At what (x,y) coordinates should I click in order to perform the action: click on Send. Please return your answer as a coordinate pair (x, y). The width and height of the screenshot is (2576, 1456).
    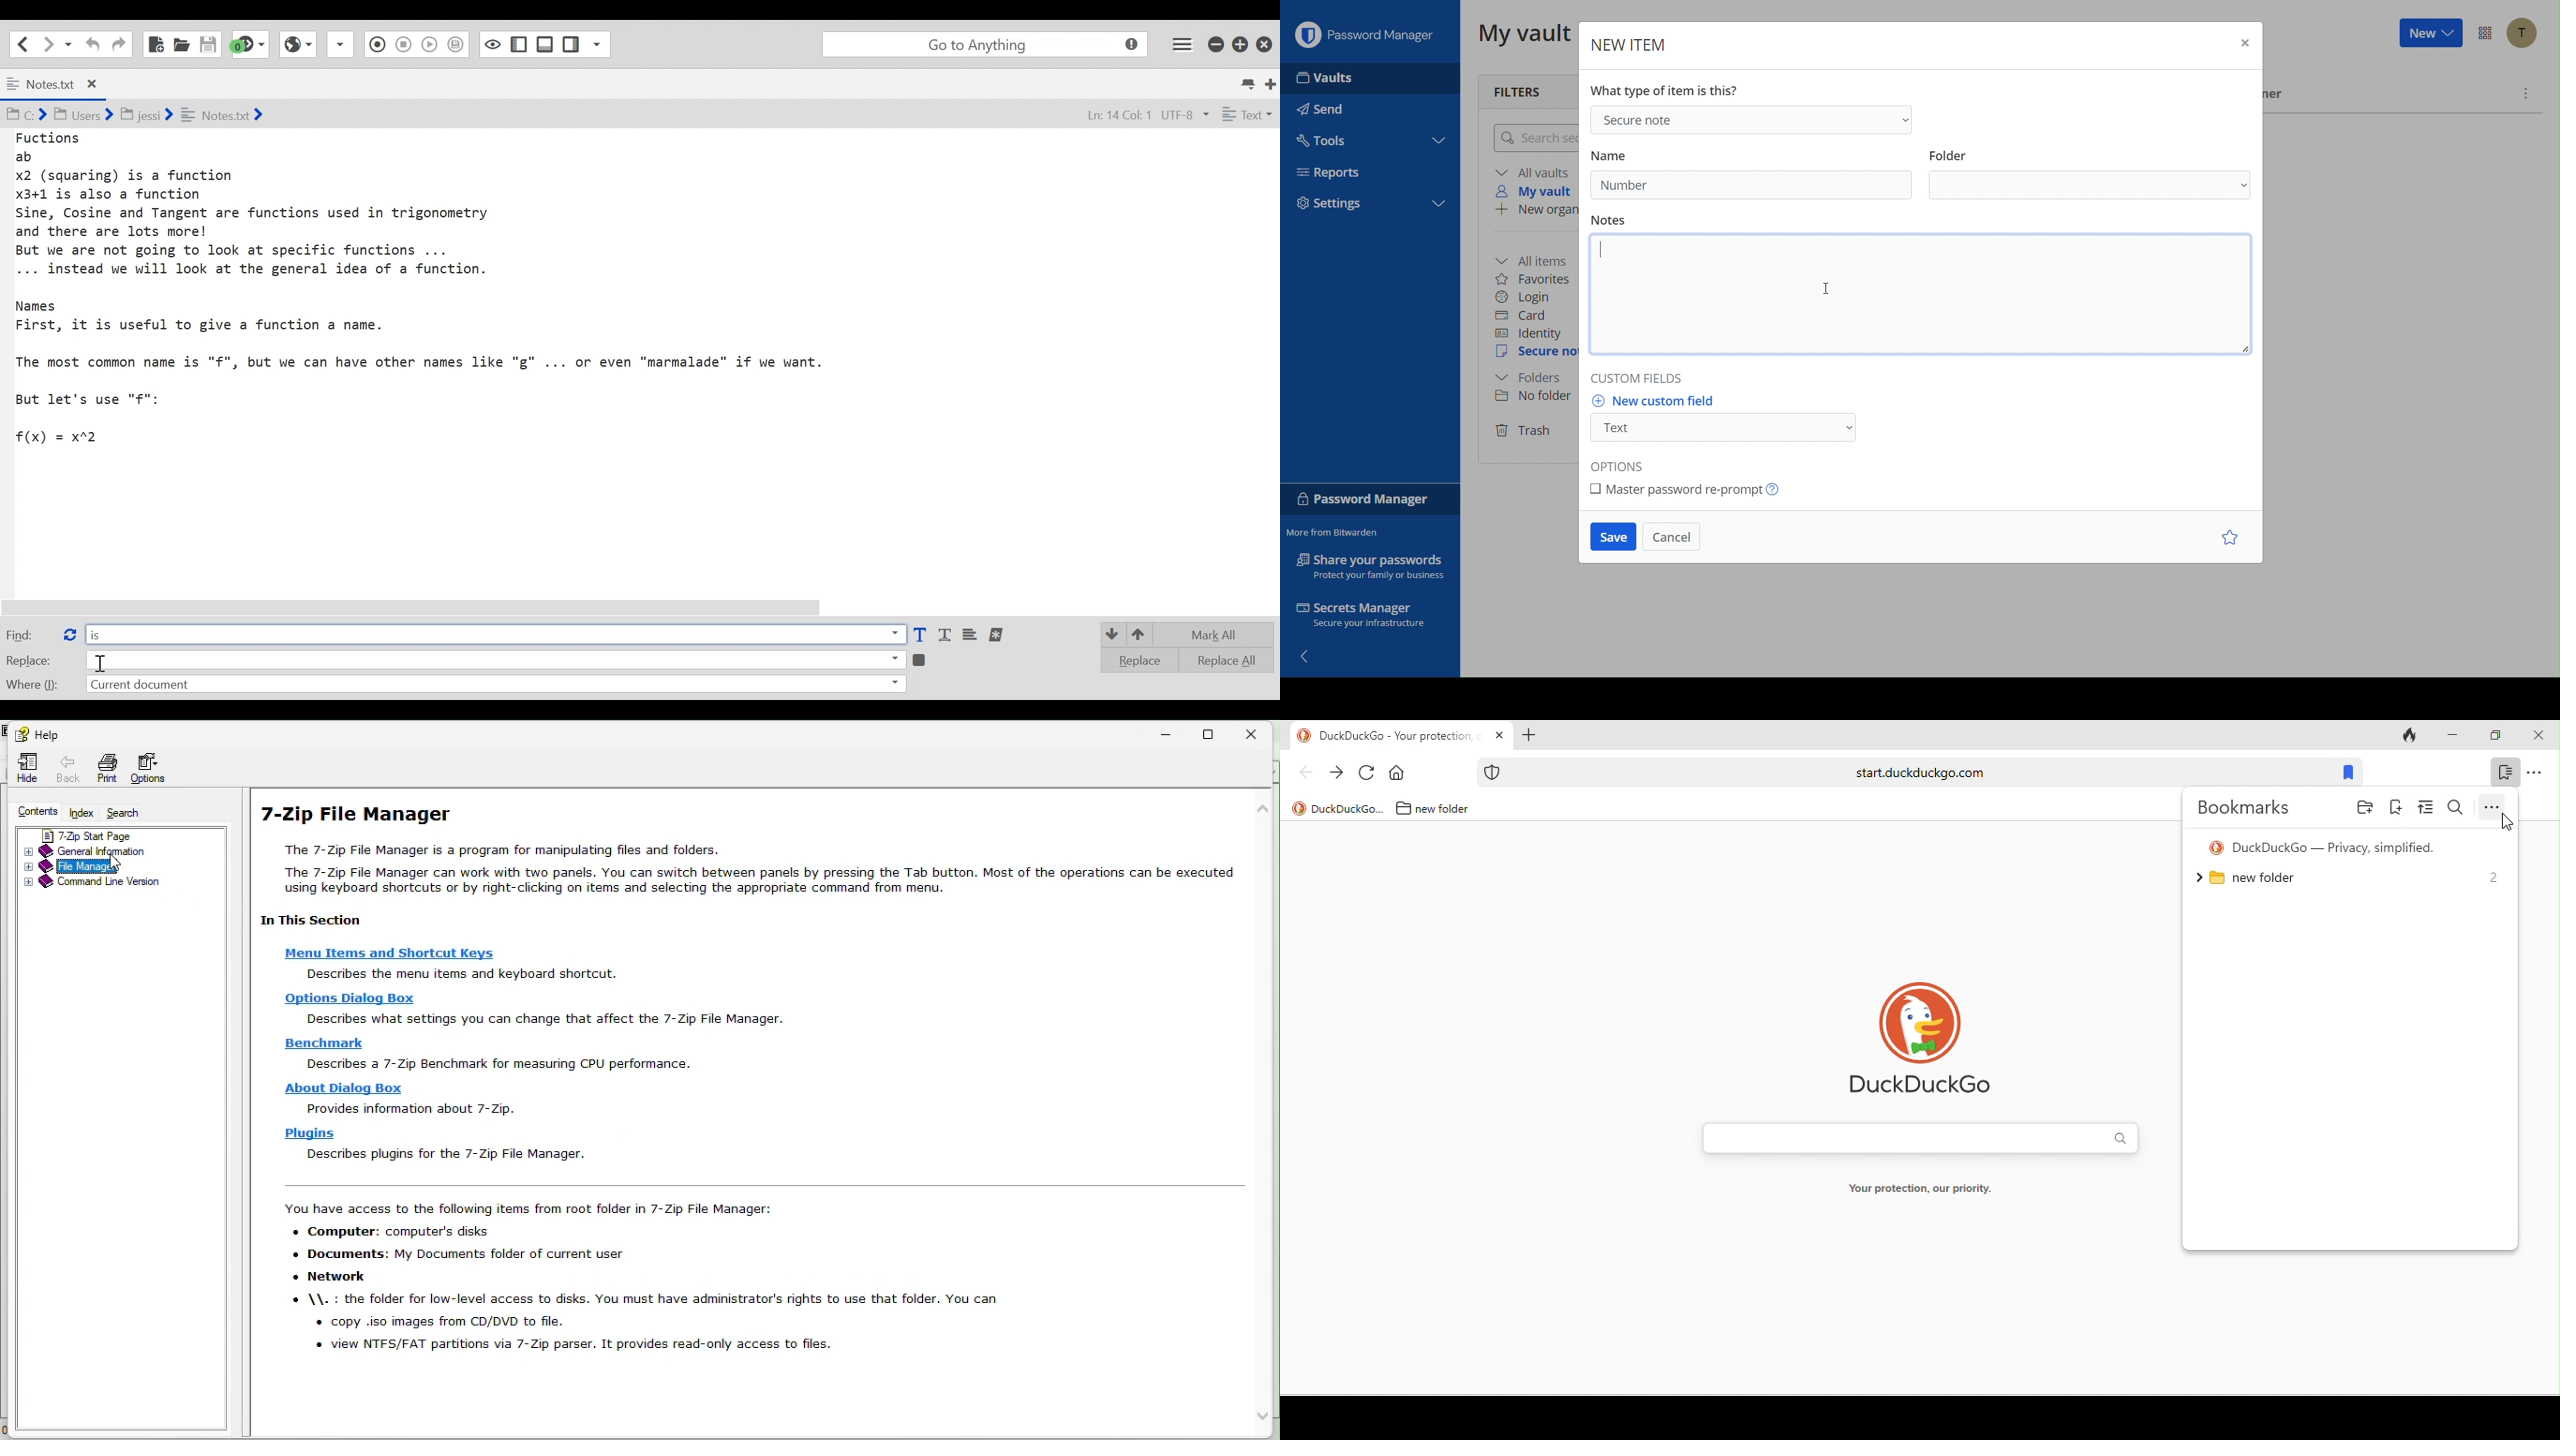
    Looking at the image, I should click on (1326, 109).